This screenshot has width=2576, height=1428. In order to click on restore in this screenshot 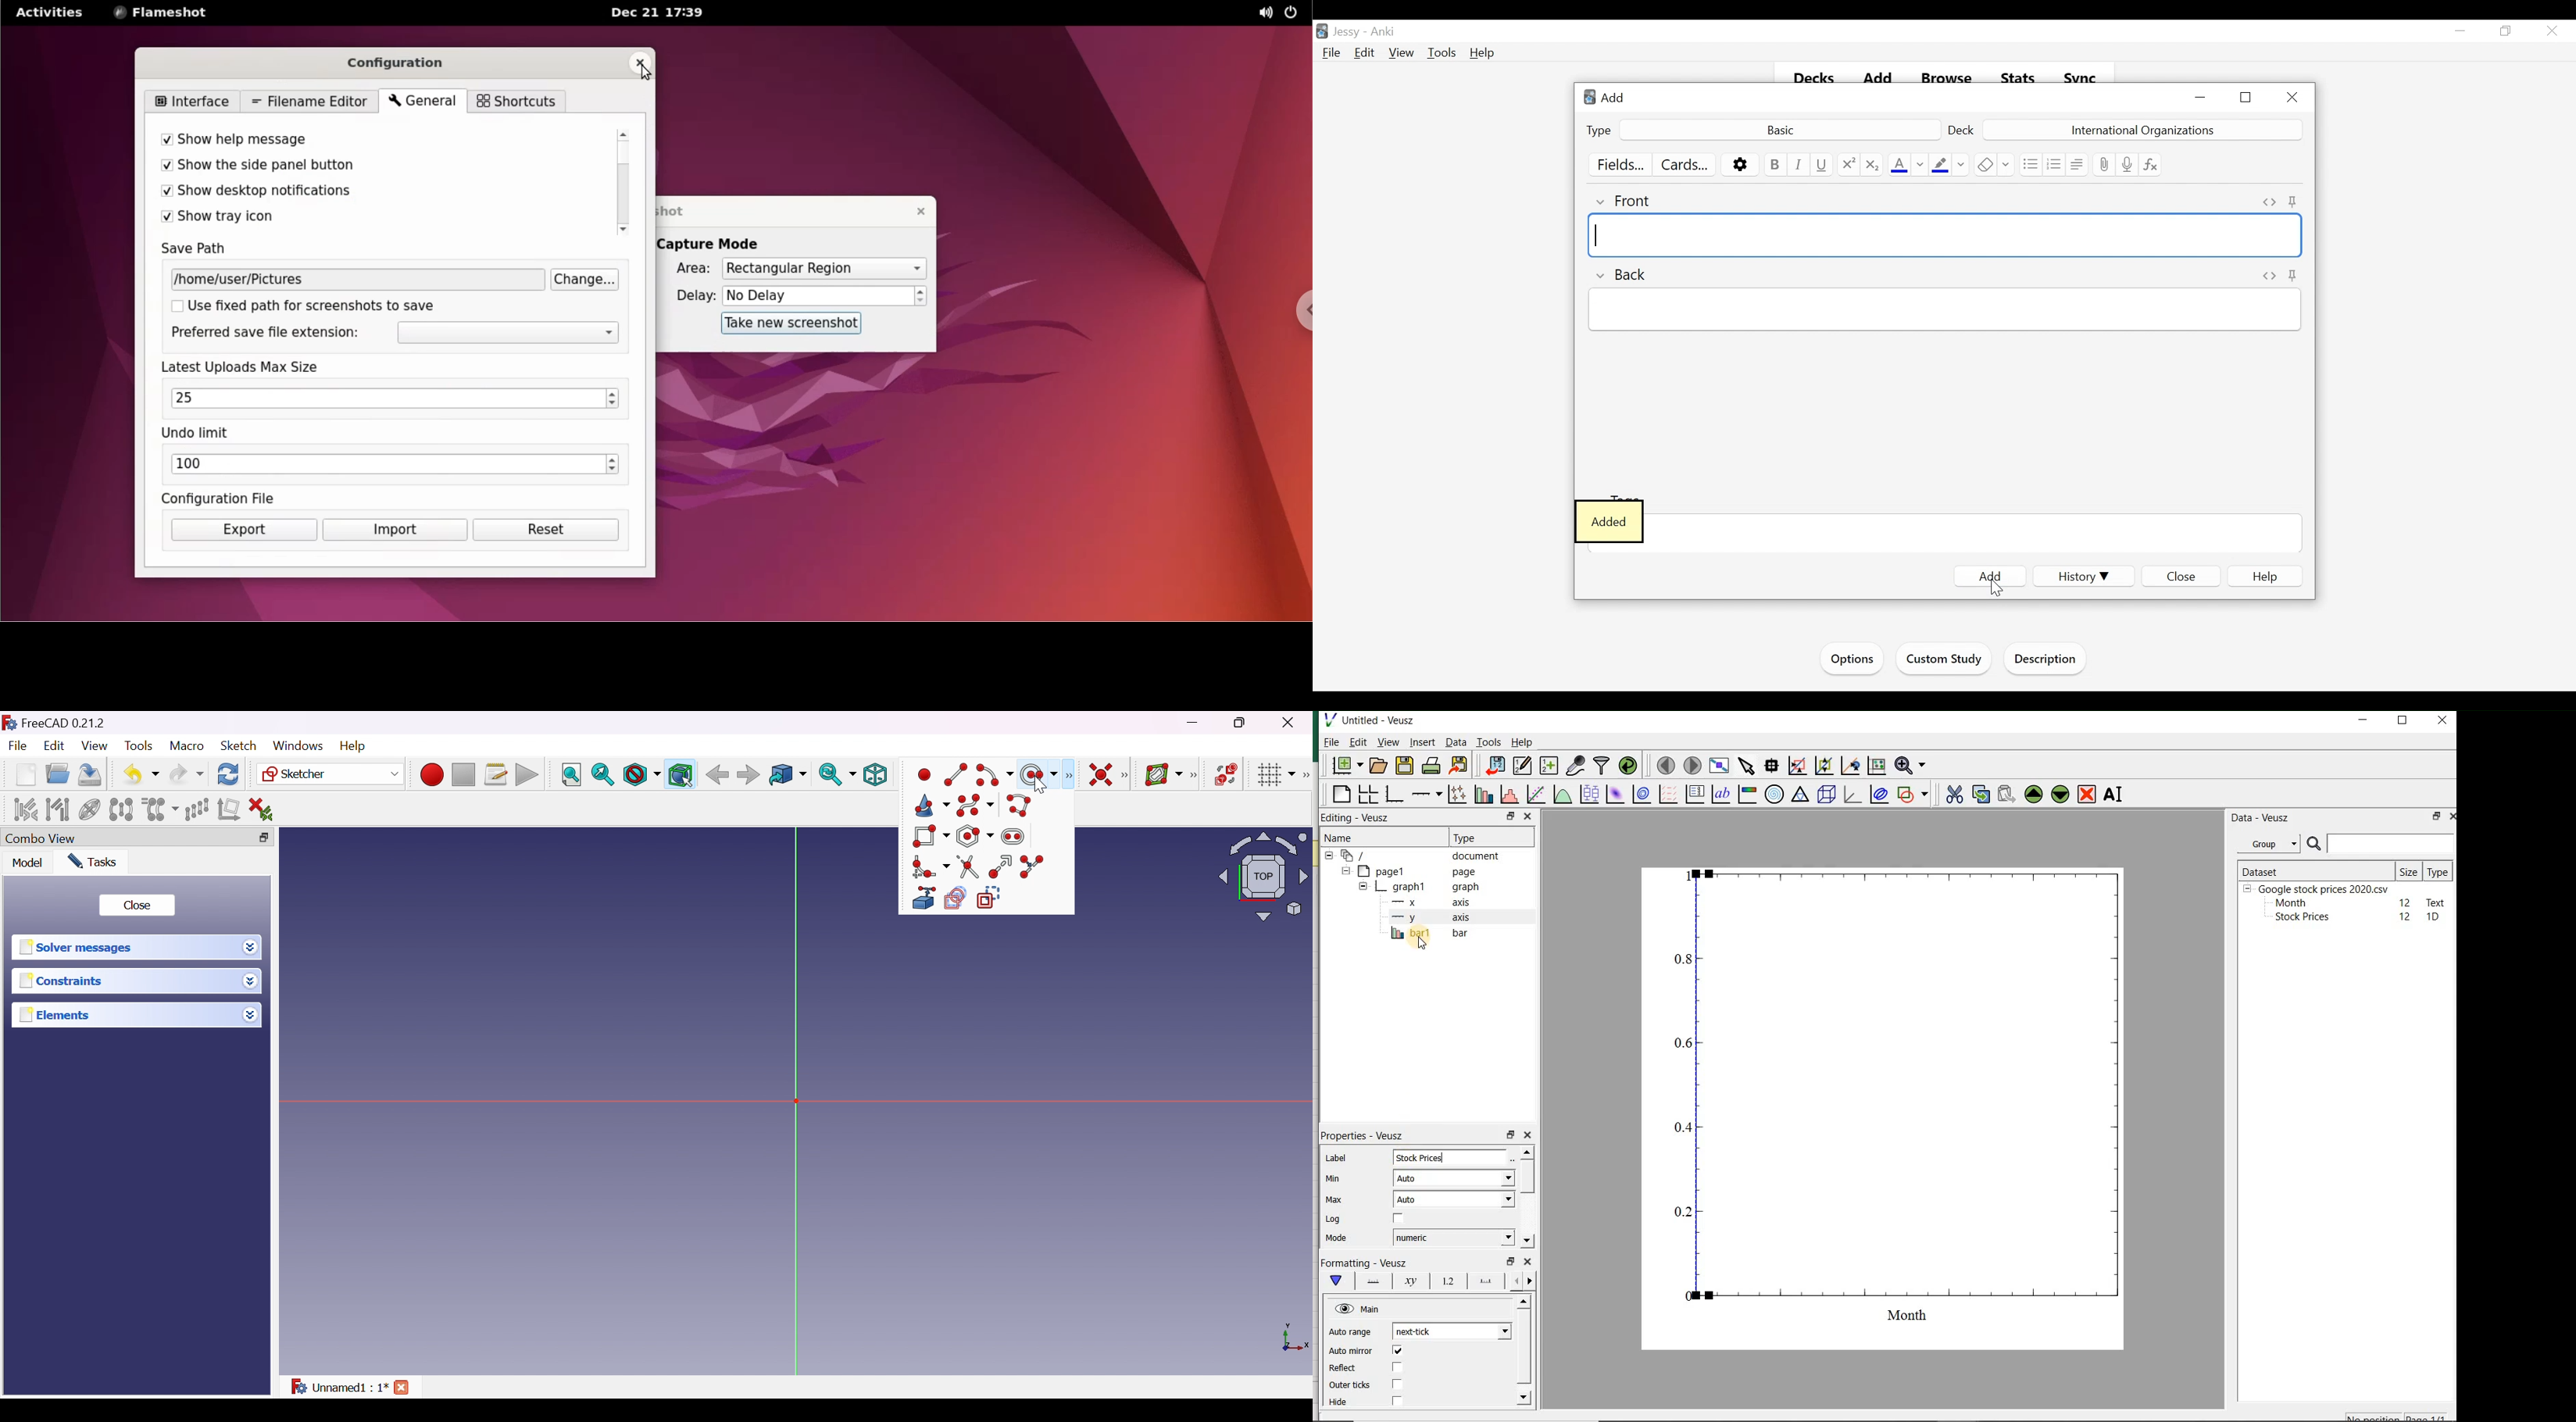, I will do `click(2434, 817)`.